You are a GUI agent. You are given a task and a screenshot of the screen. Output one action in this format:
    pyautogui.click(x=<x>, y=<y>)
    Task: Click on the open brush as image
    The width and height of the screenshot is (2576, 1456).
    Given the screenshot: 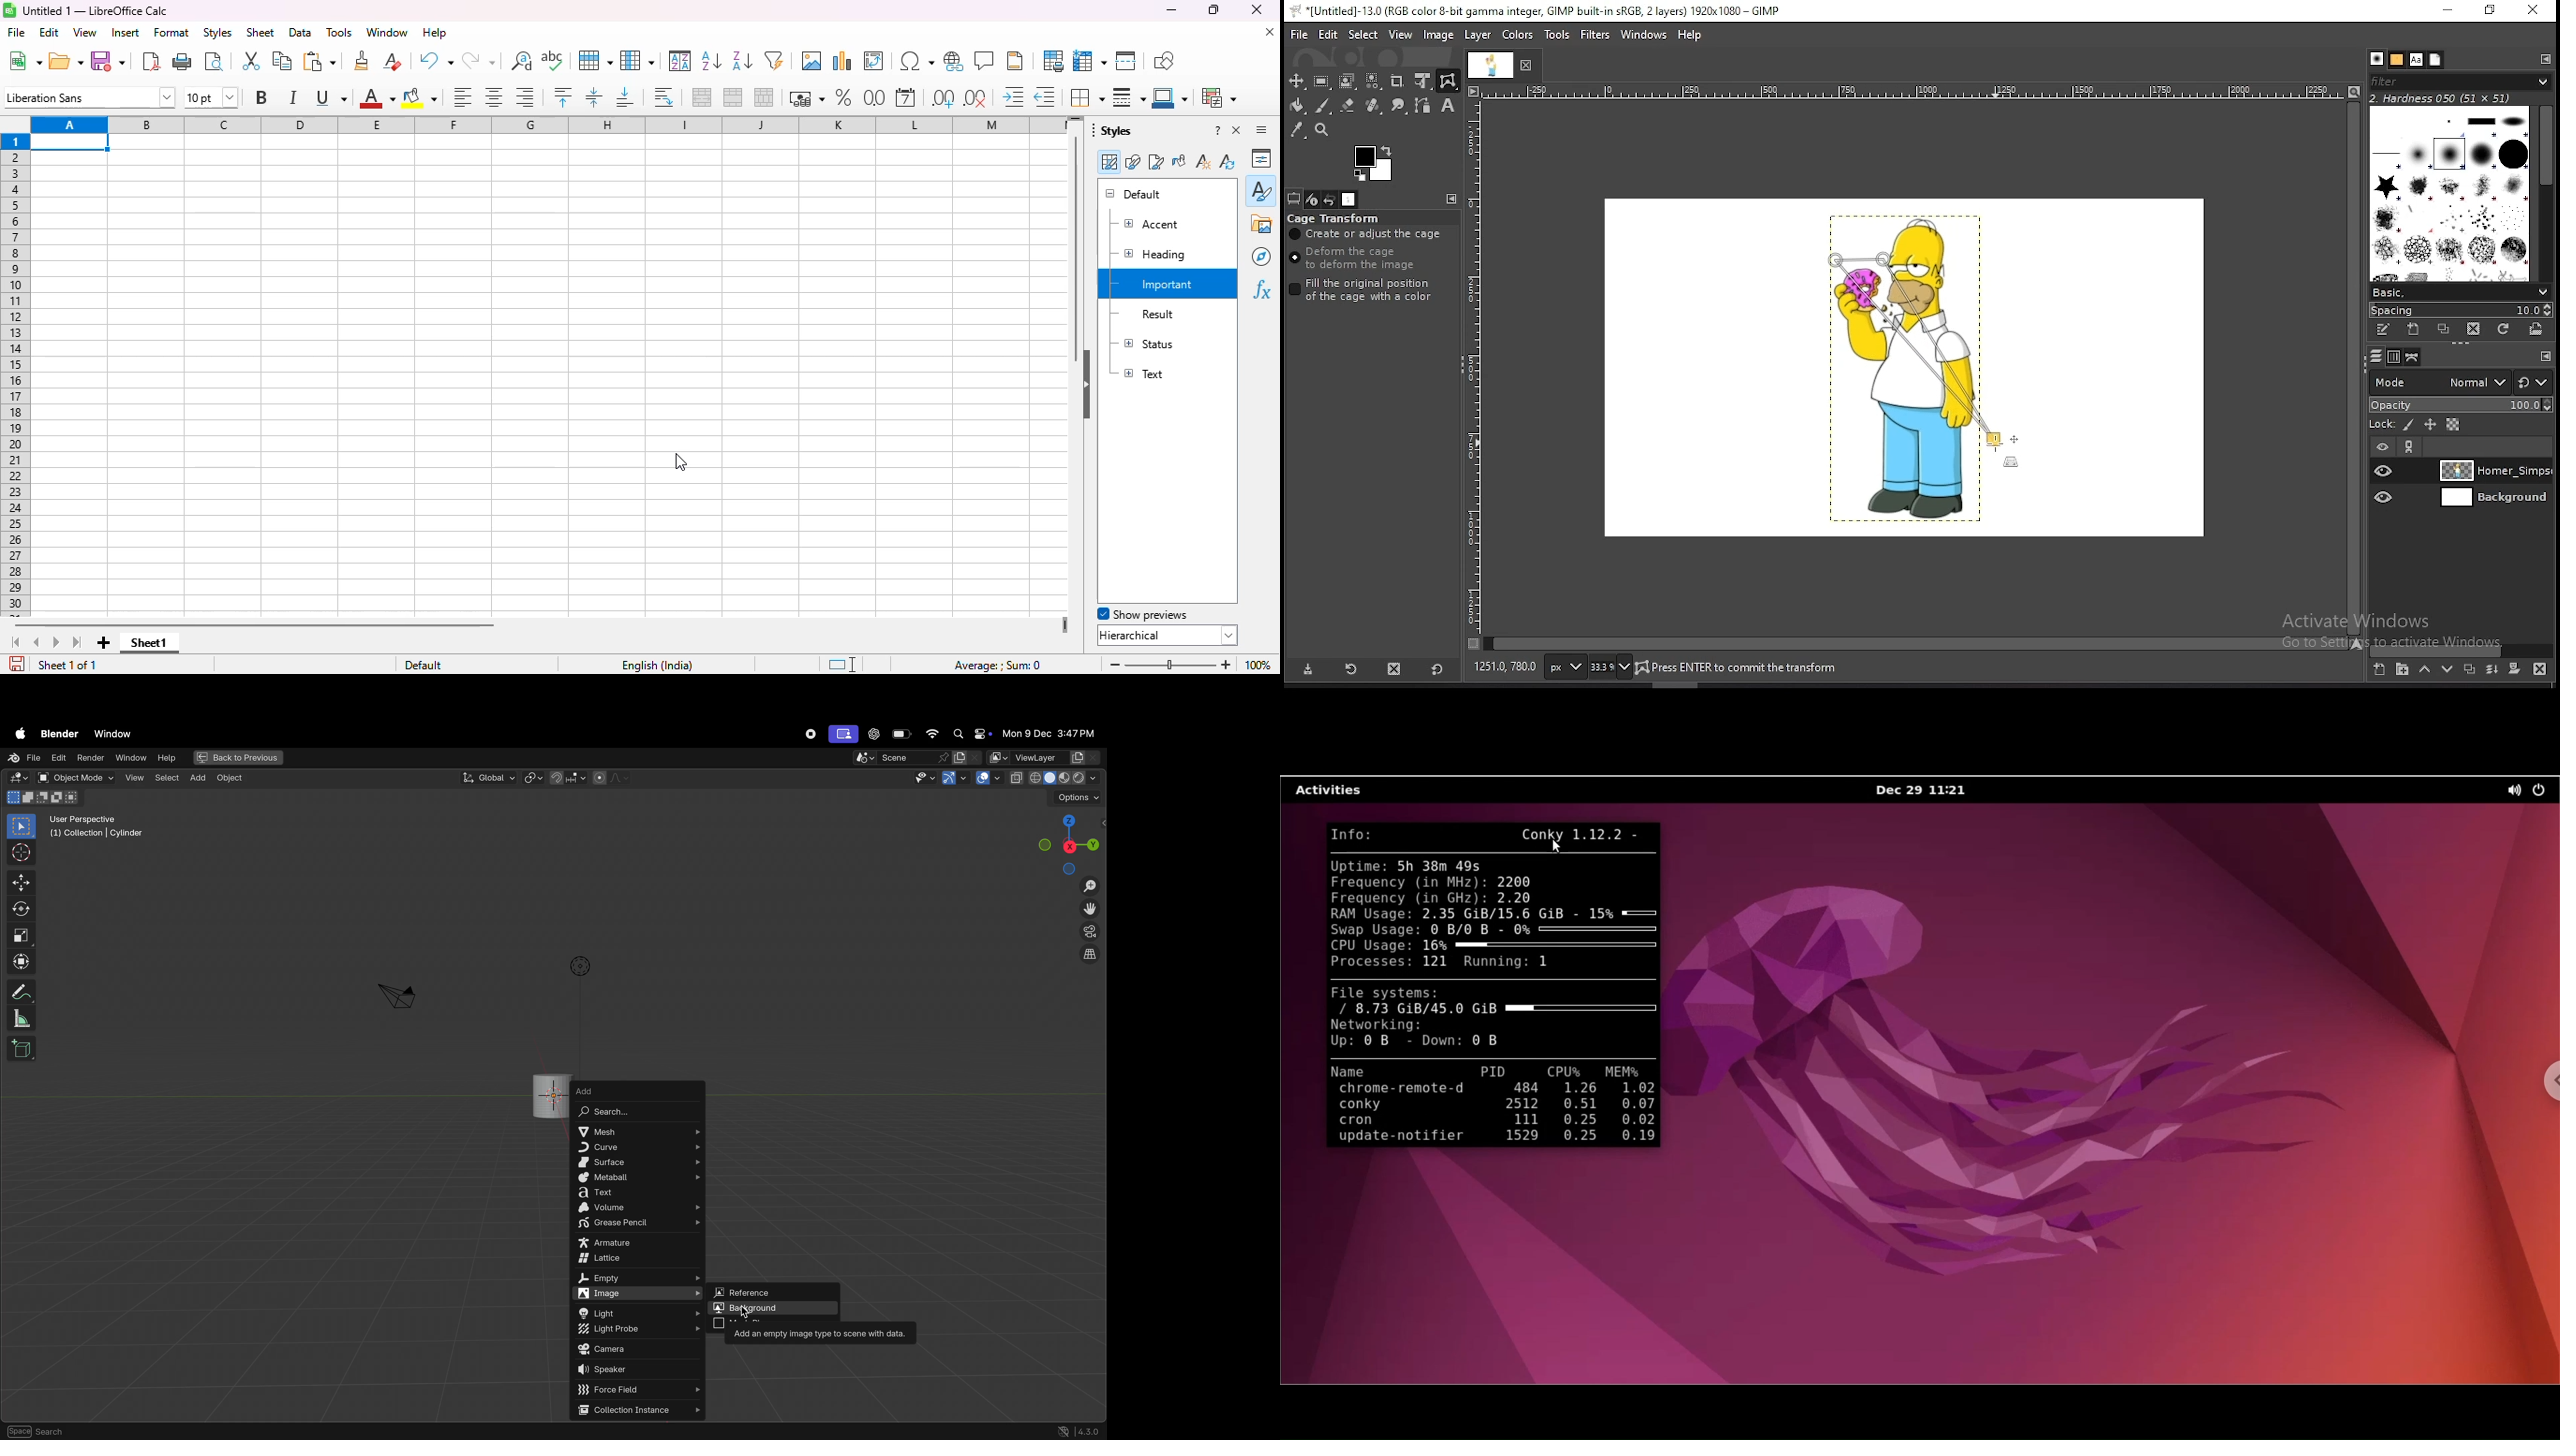 What is the action you would take?
    pyautogui.click(x=2536, y=328)
    